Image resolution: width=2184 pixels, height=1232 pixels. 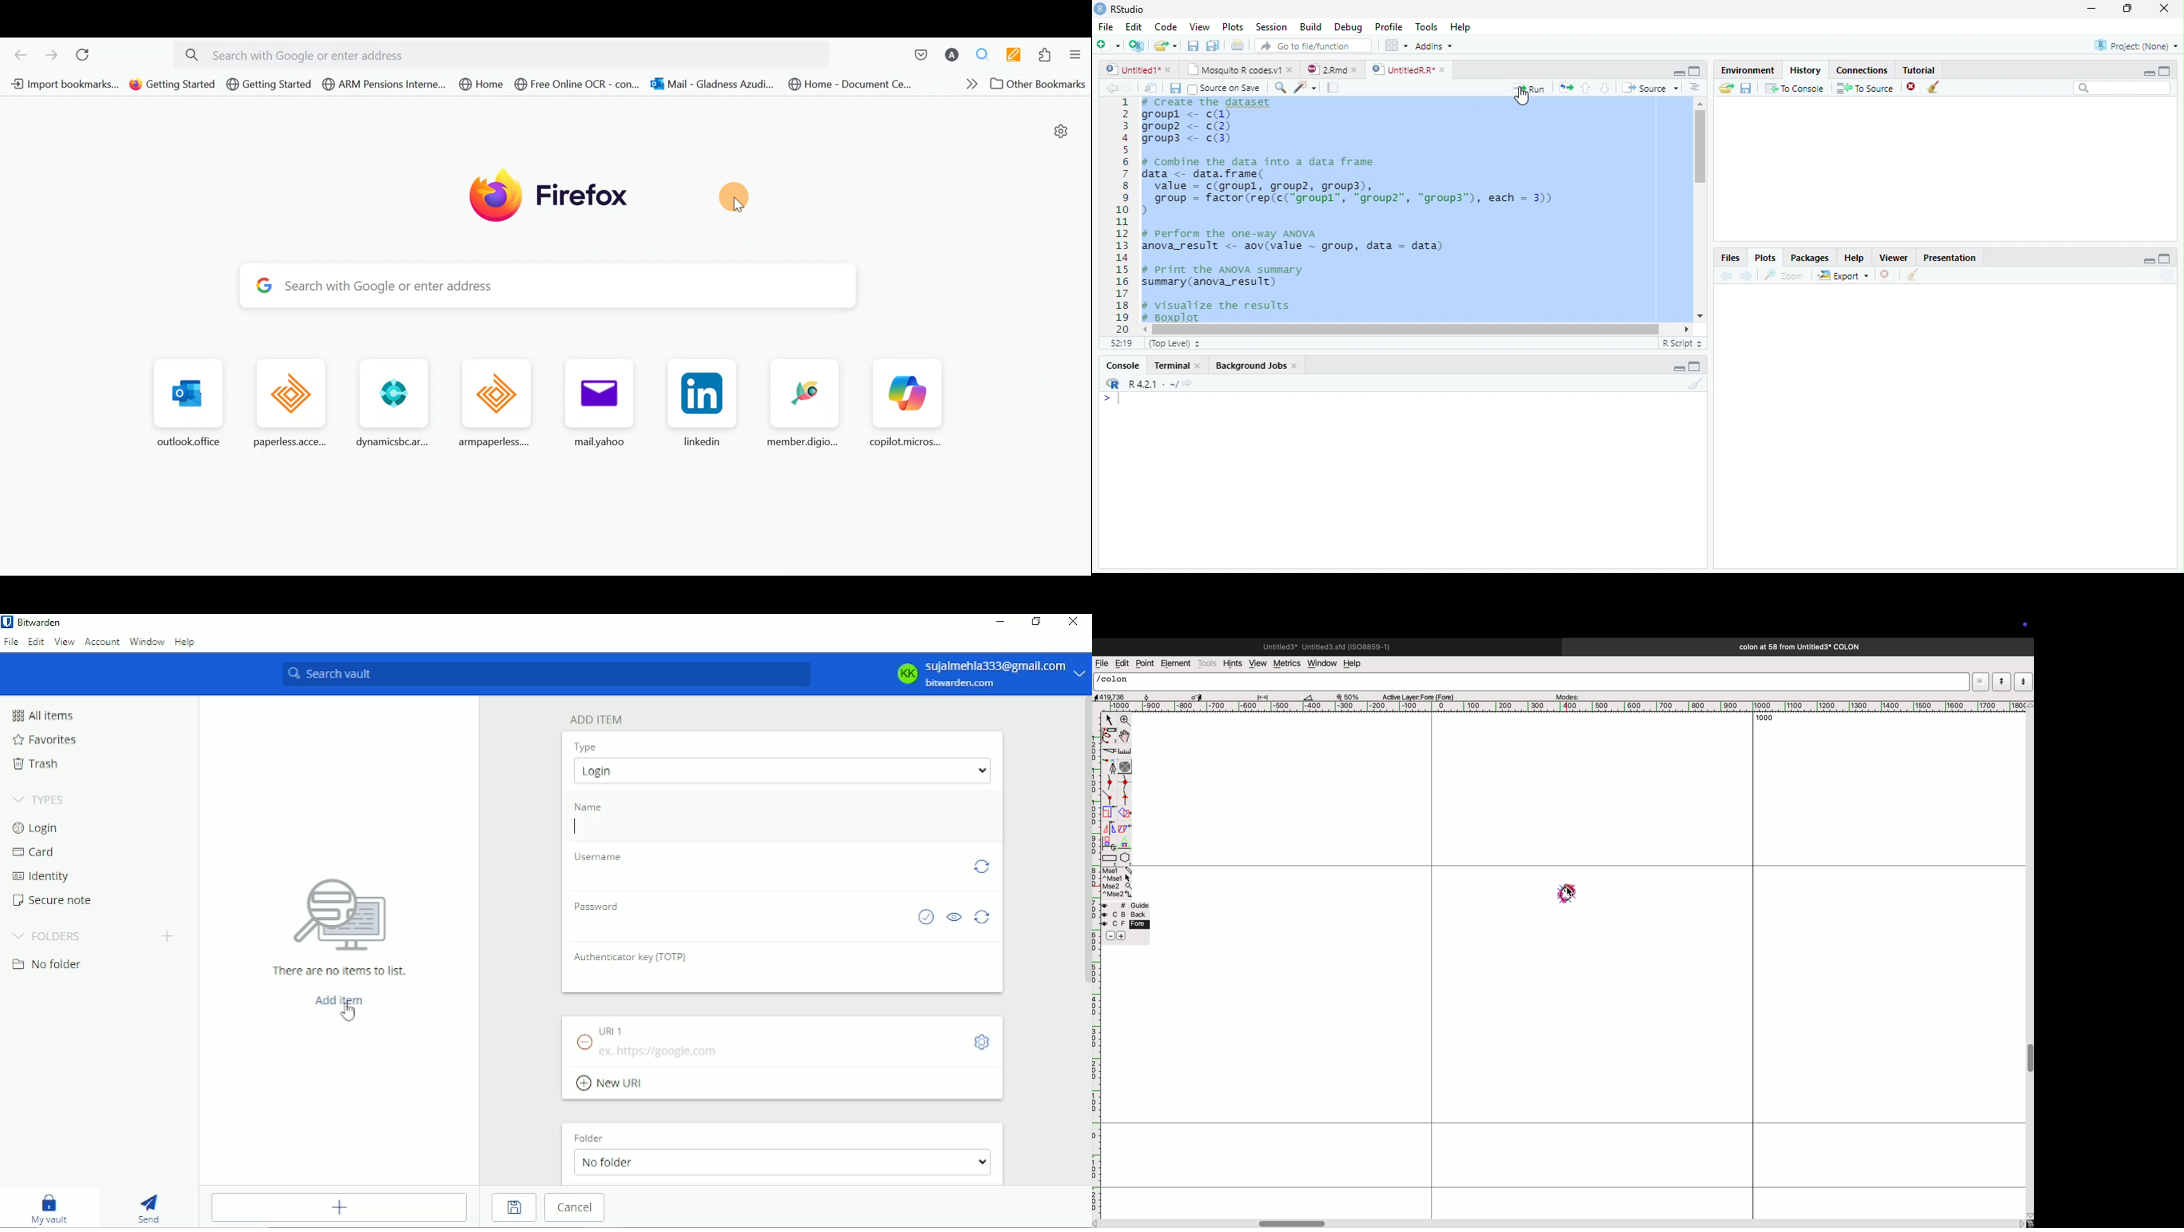 What do you see at coordinates (187, 642) in the screenshot?
I see `Help` at bounding box center [187, 642].